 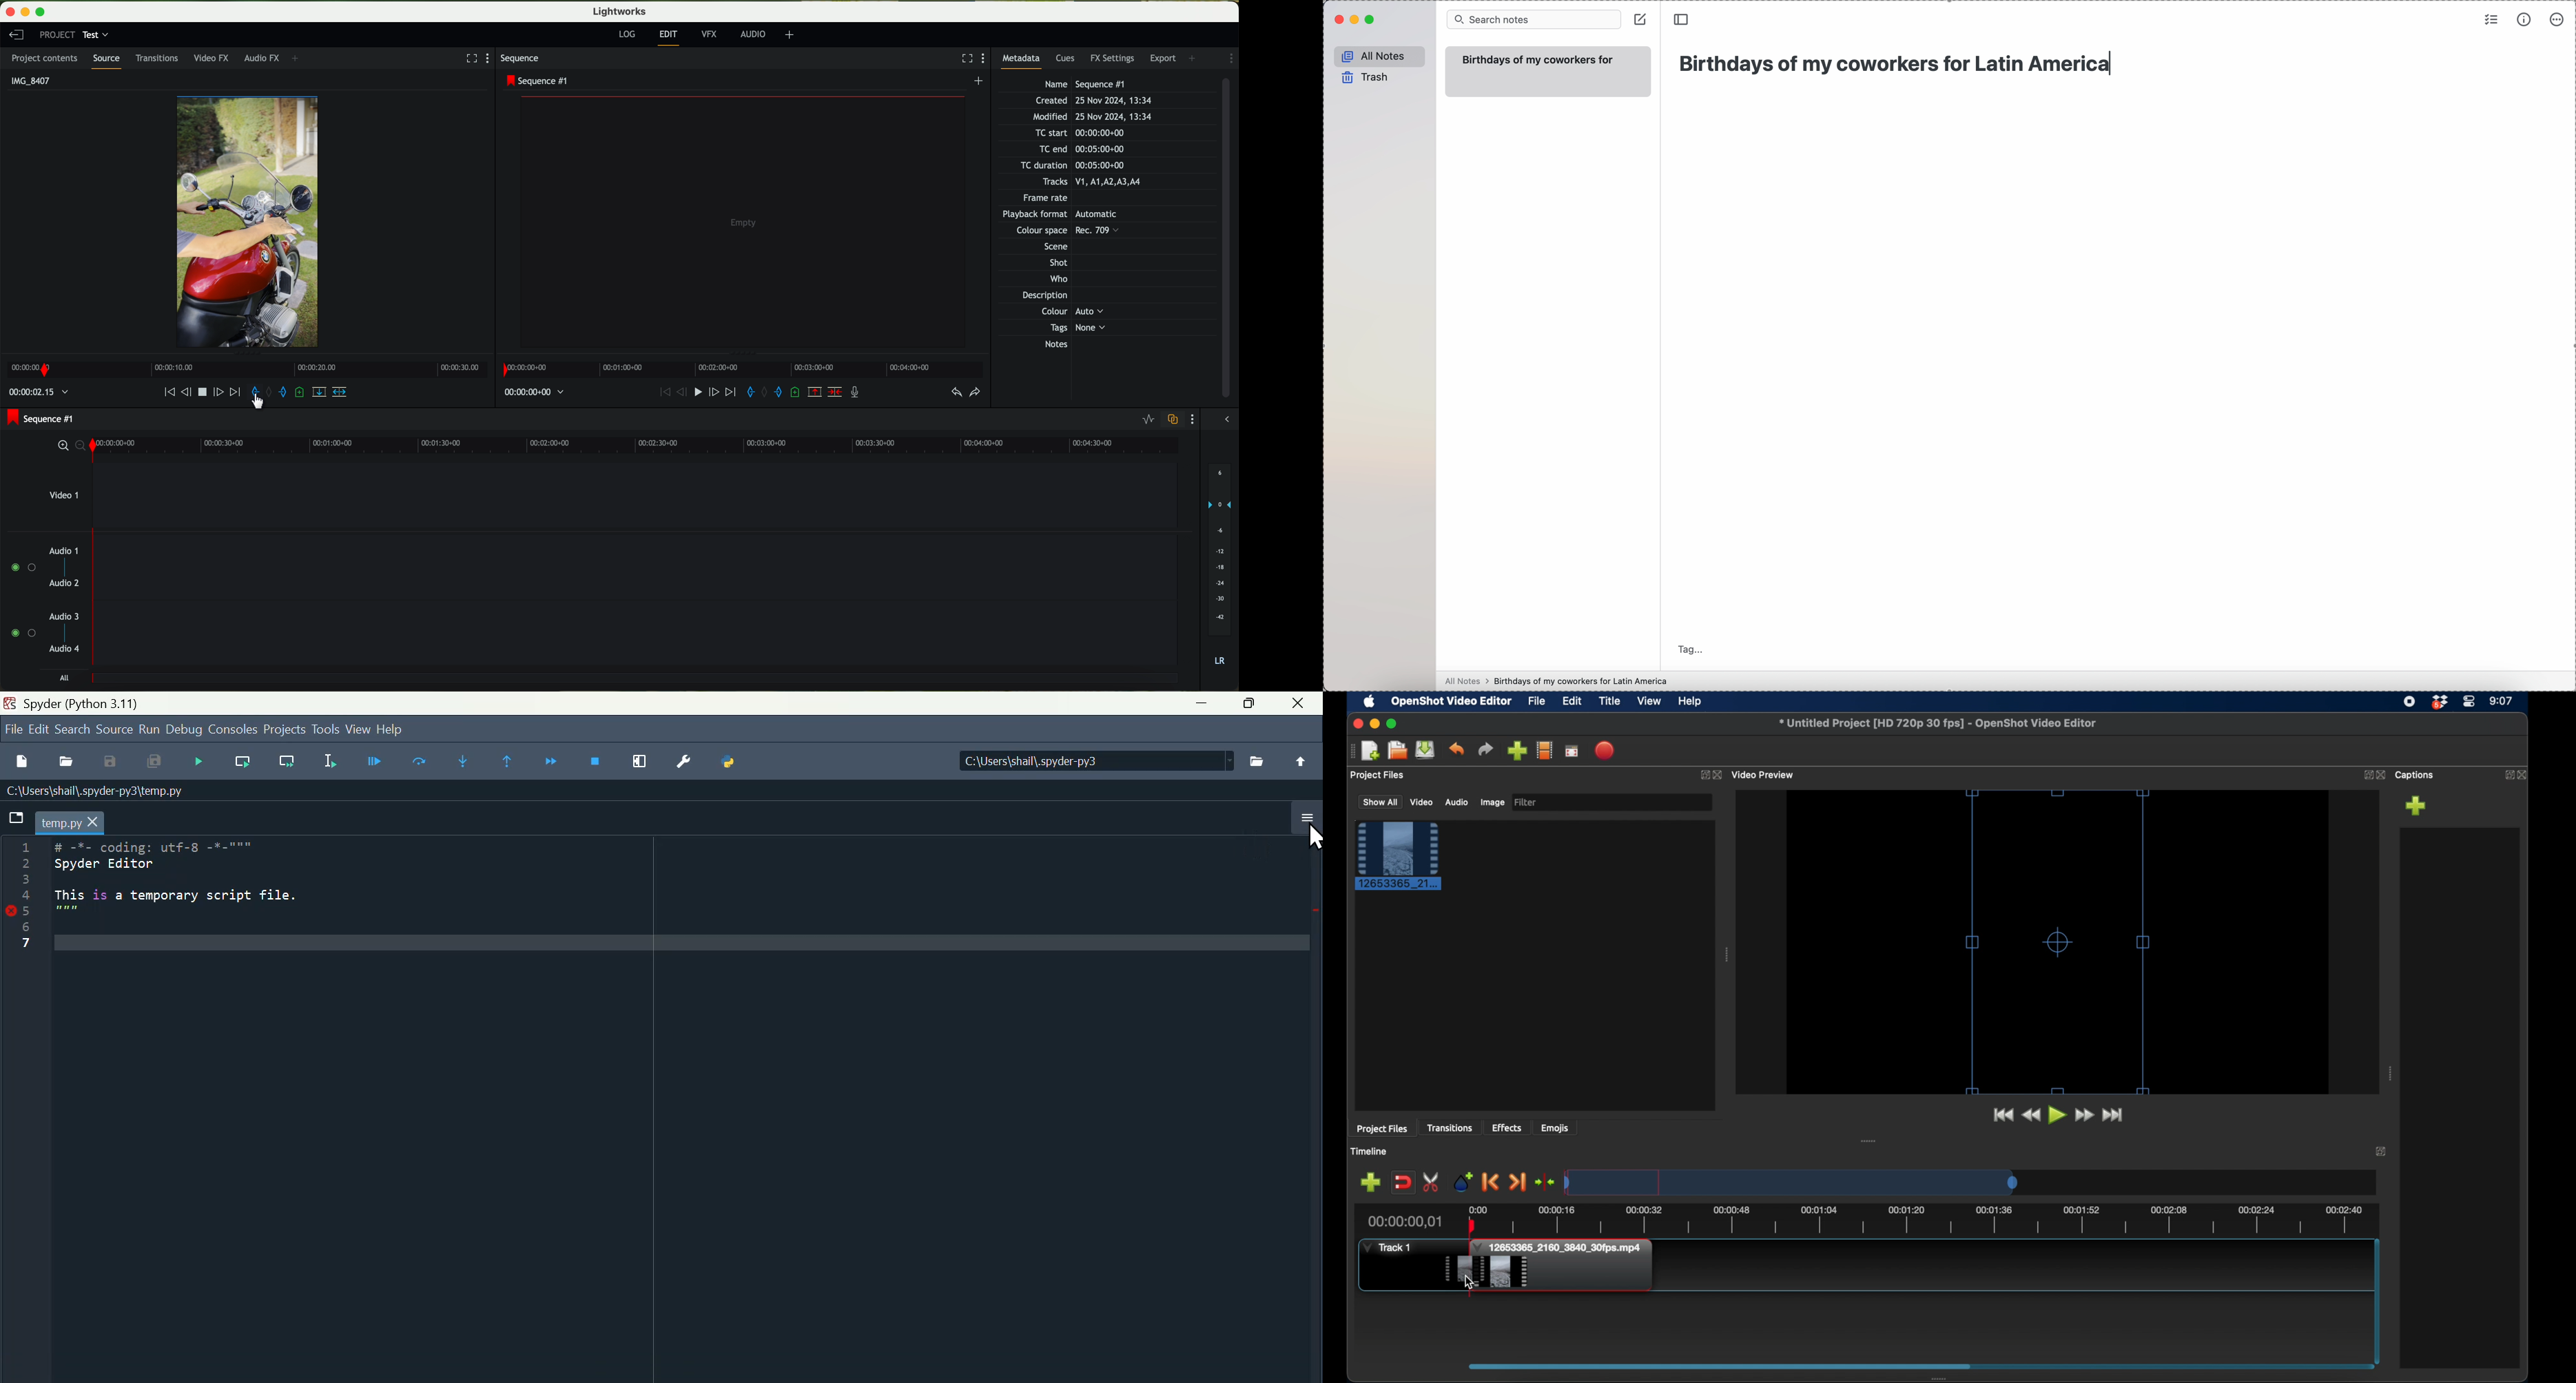 What do you see at coordinates (464, 762) in the screenshot?
I see `Step into function` at bounding box center [464, 762].